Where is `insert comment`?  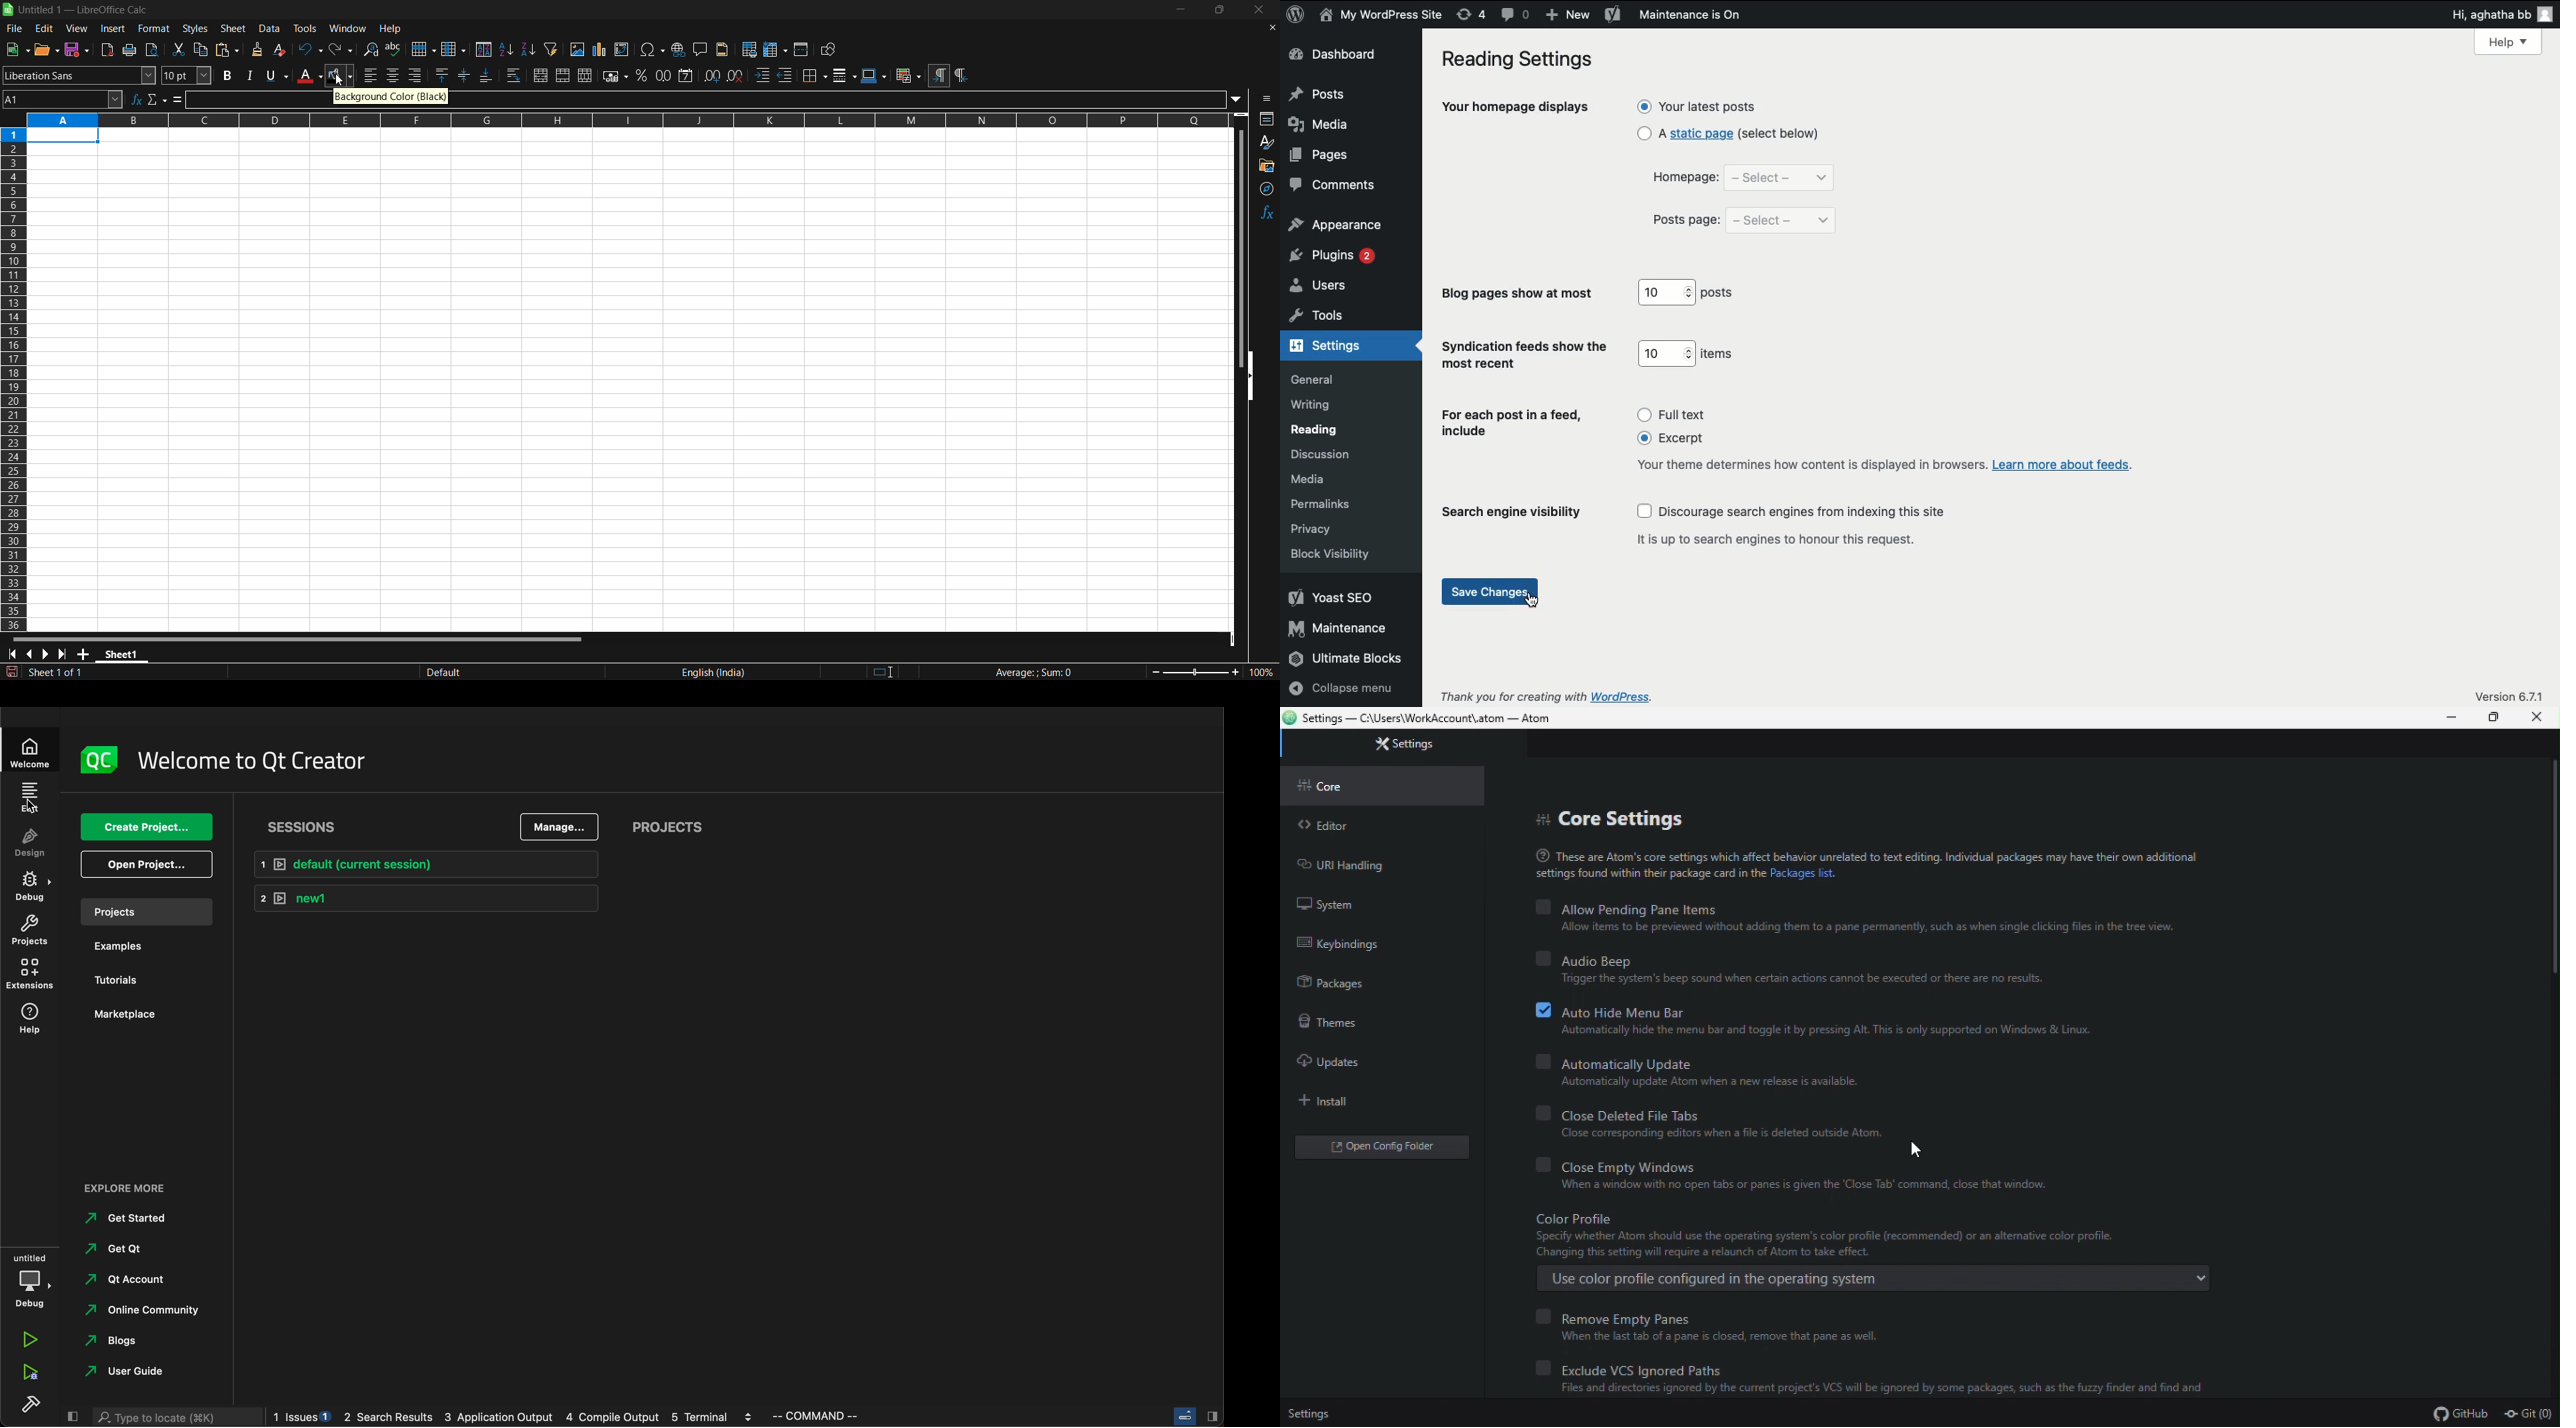
insert comment is located at coordinates (699, 49).